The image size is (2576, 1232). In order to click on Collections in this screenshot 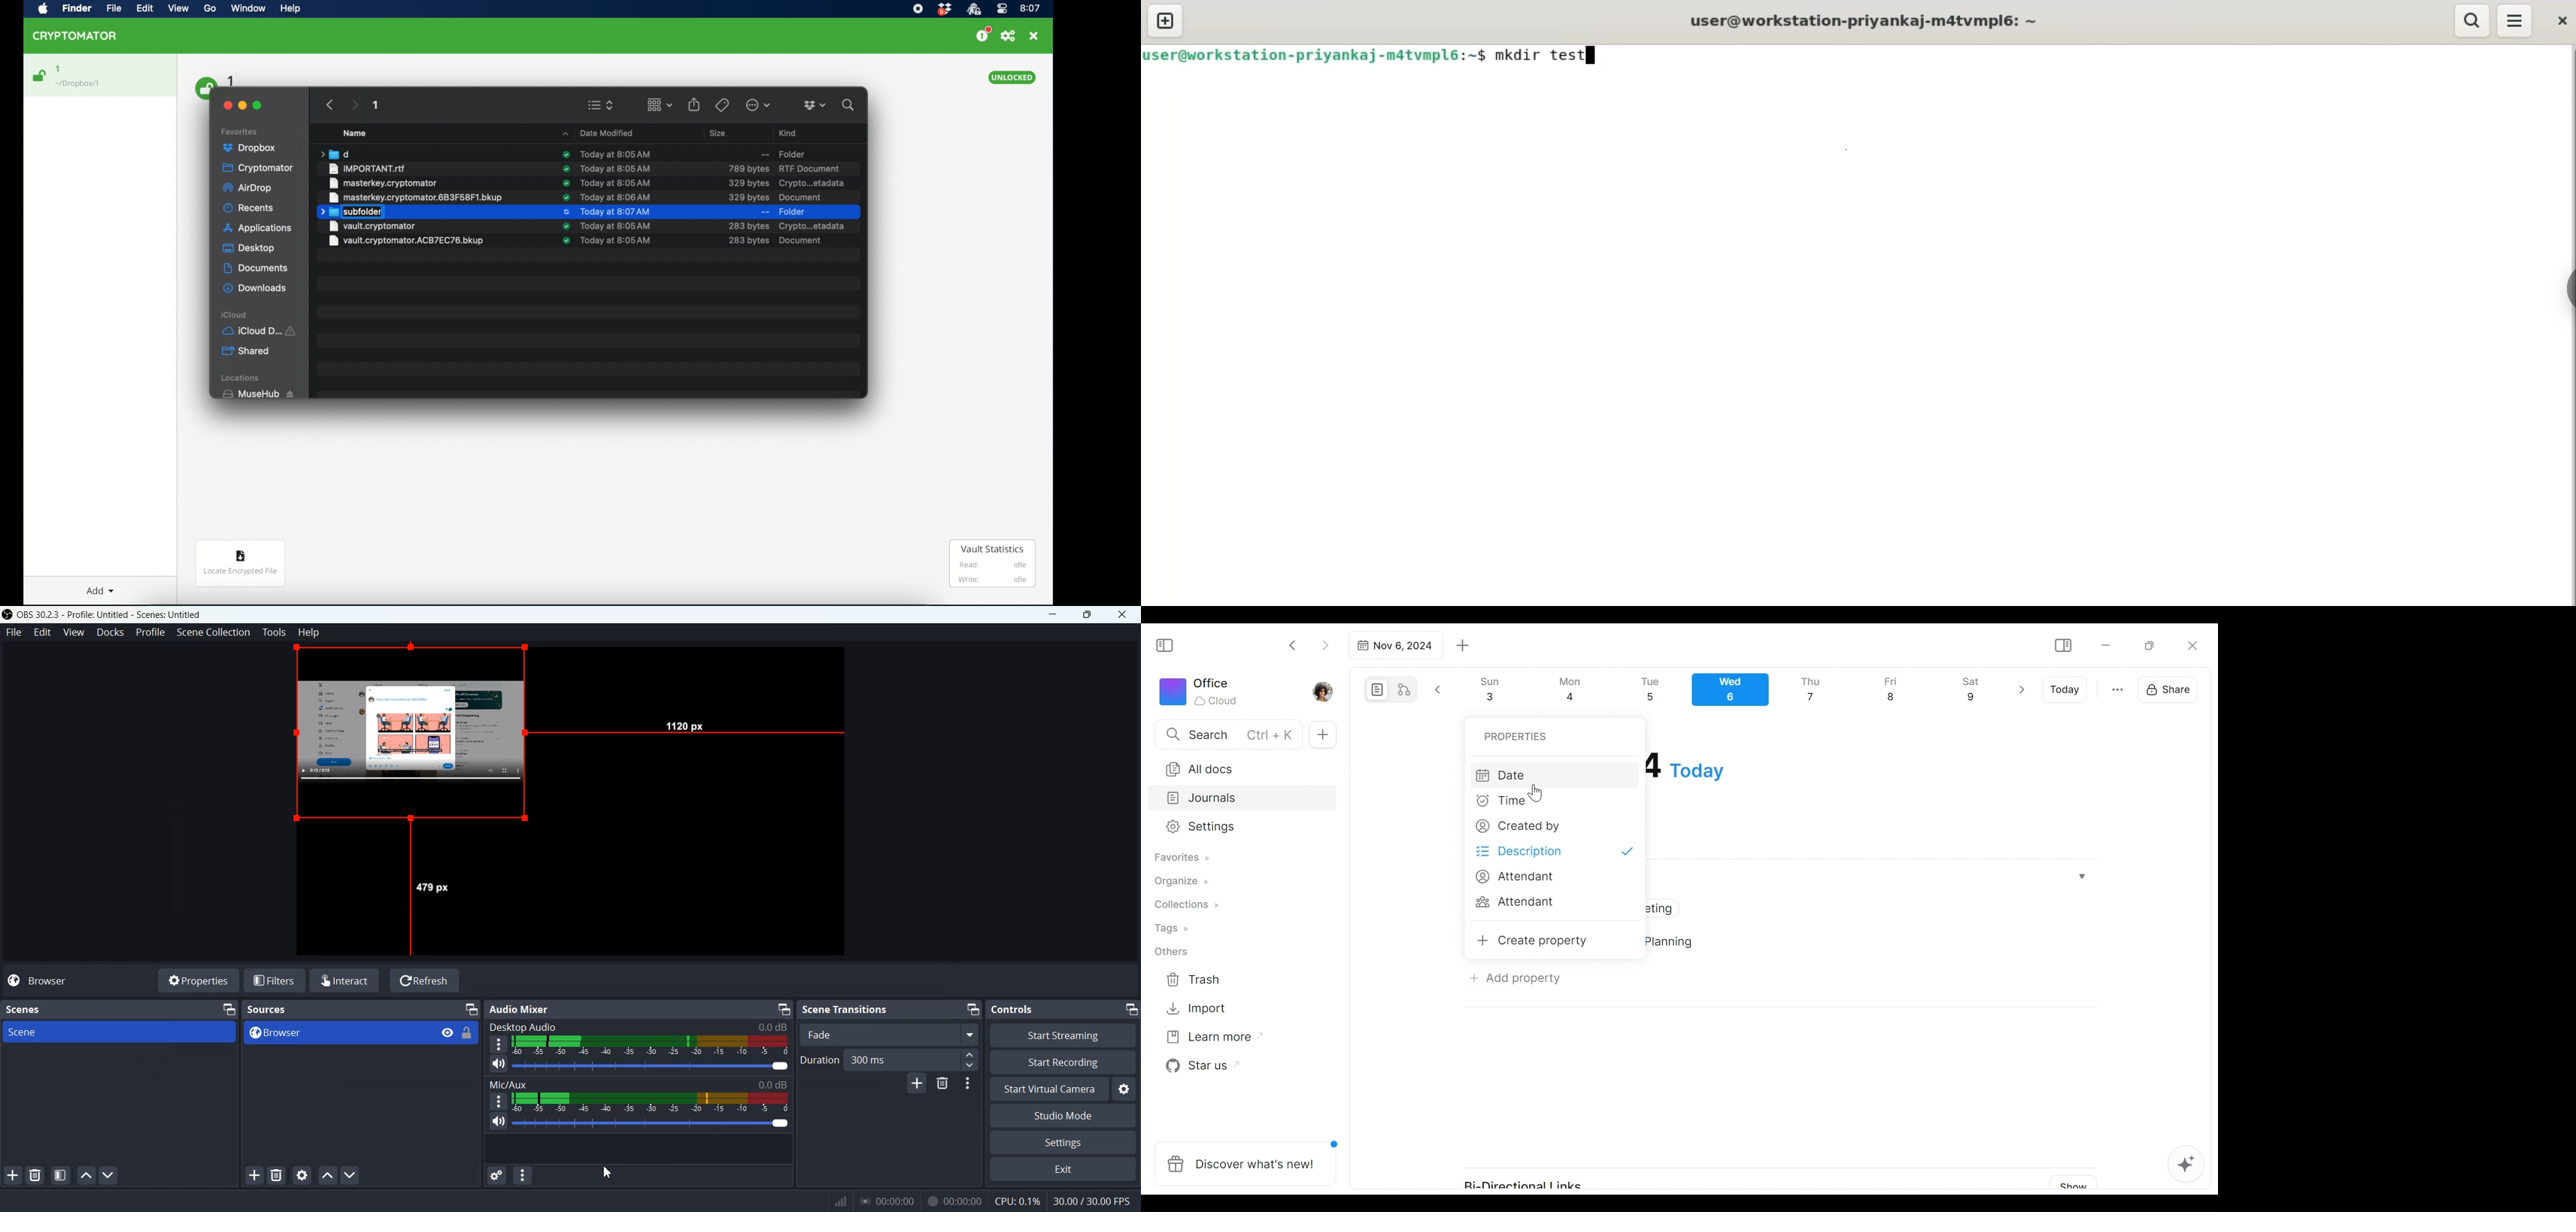, I will do `click(1185, 906)`.